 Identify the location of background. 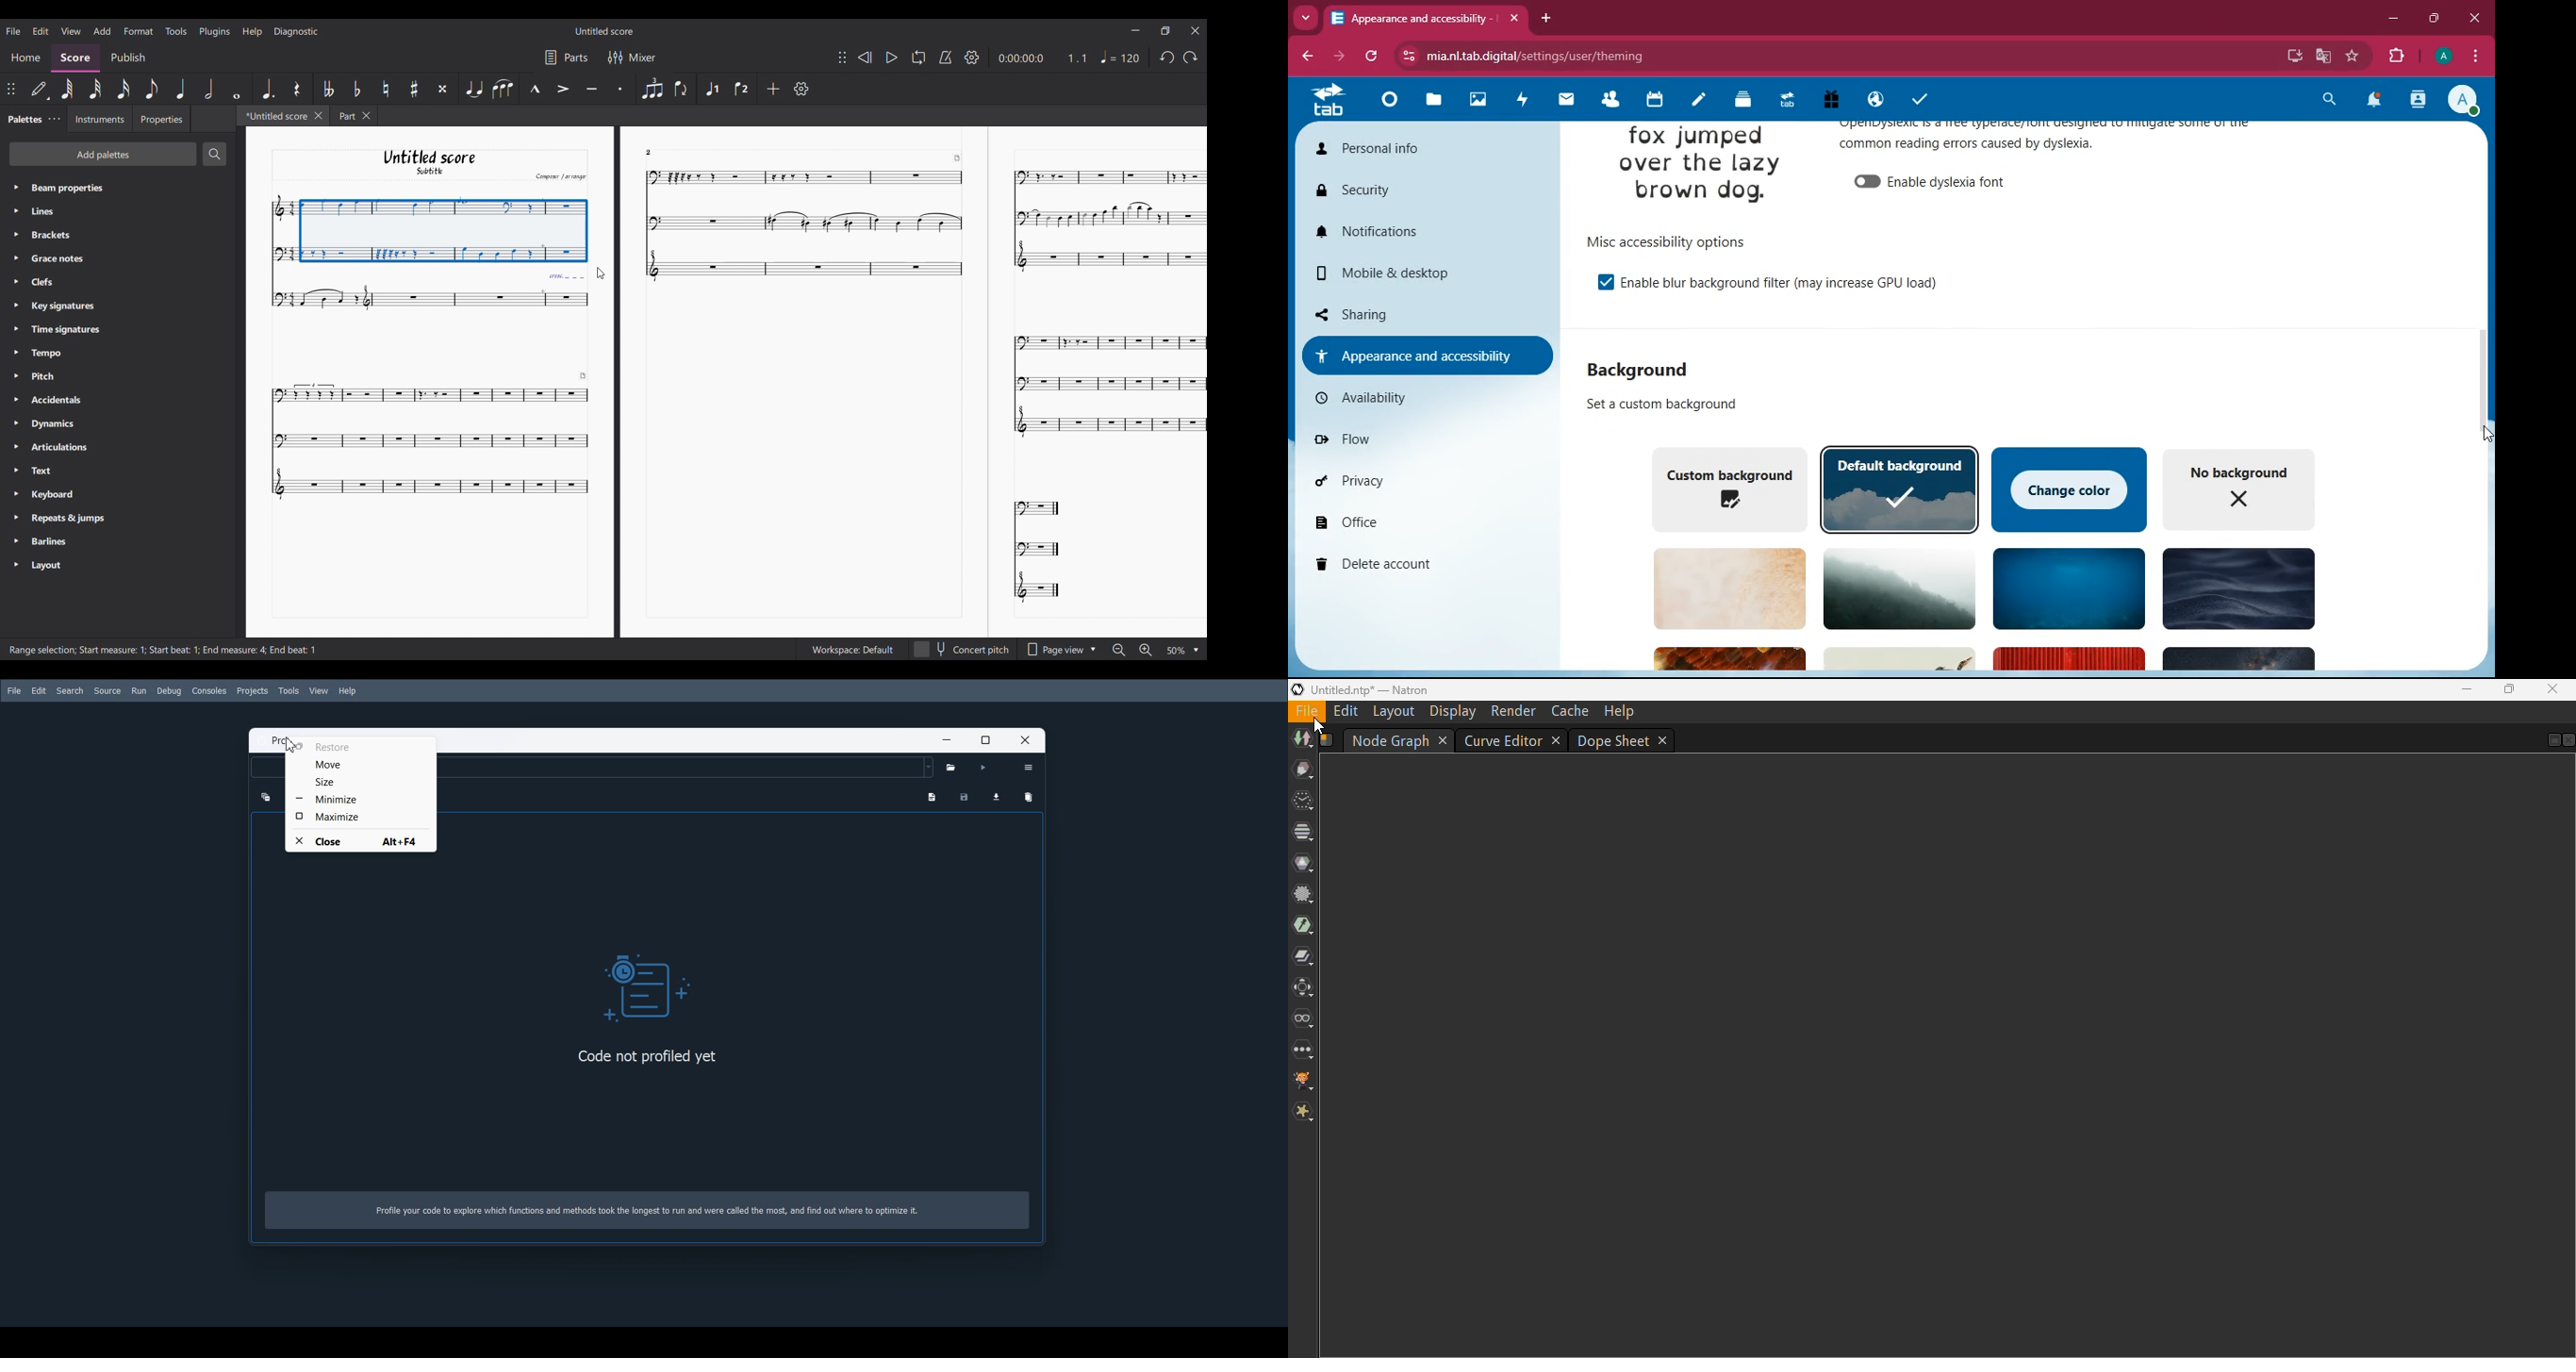
(1726, 587).